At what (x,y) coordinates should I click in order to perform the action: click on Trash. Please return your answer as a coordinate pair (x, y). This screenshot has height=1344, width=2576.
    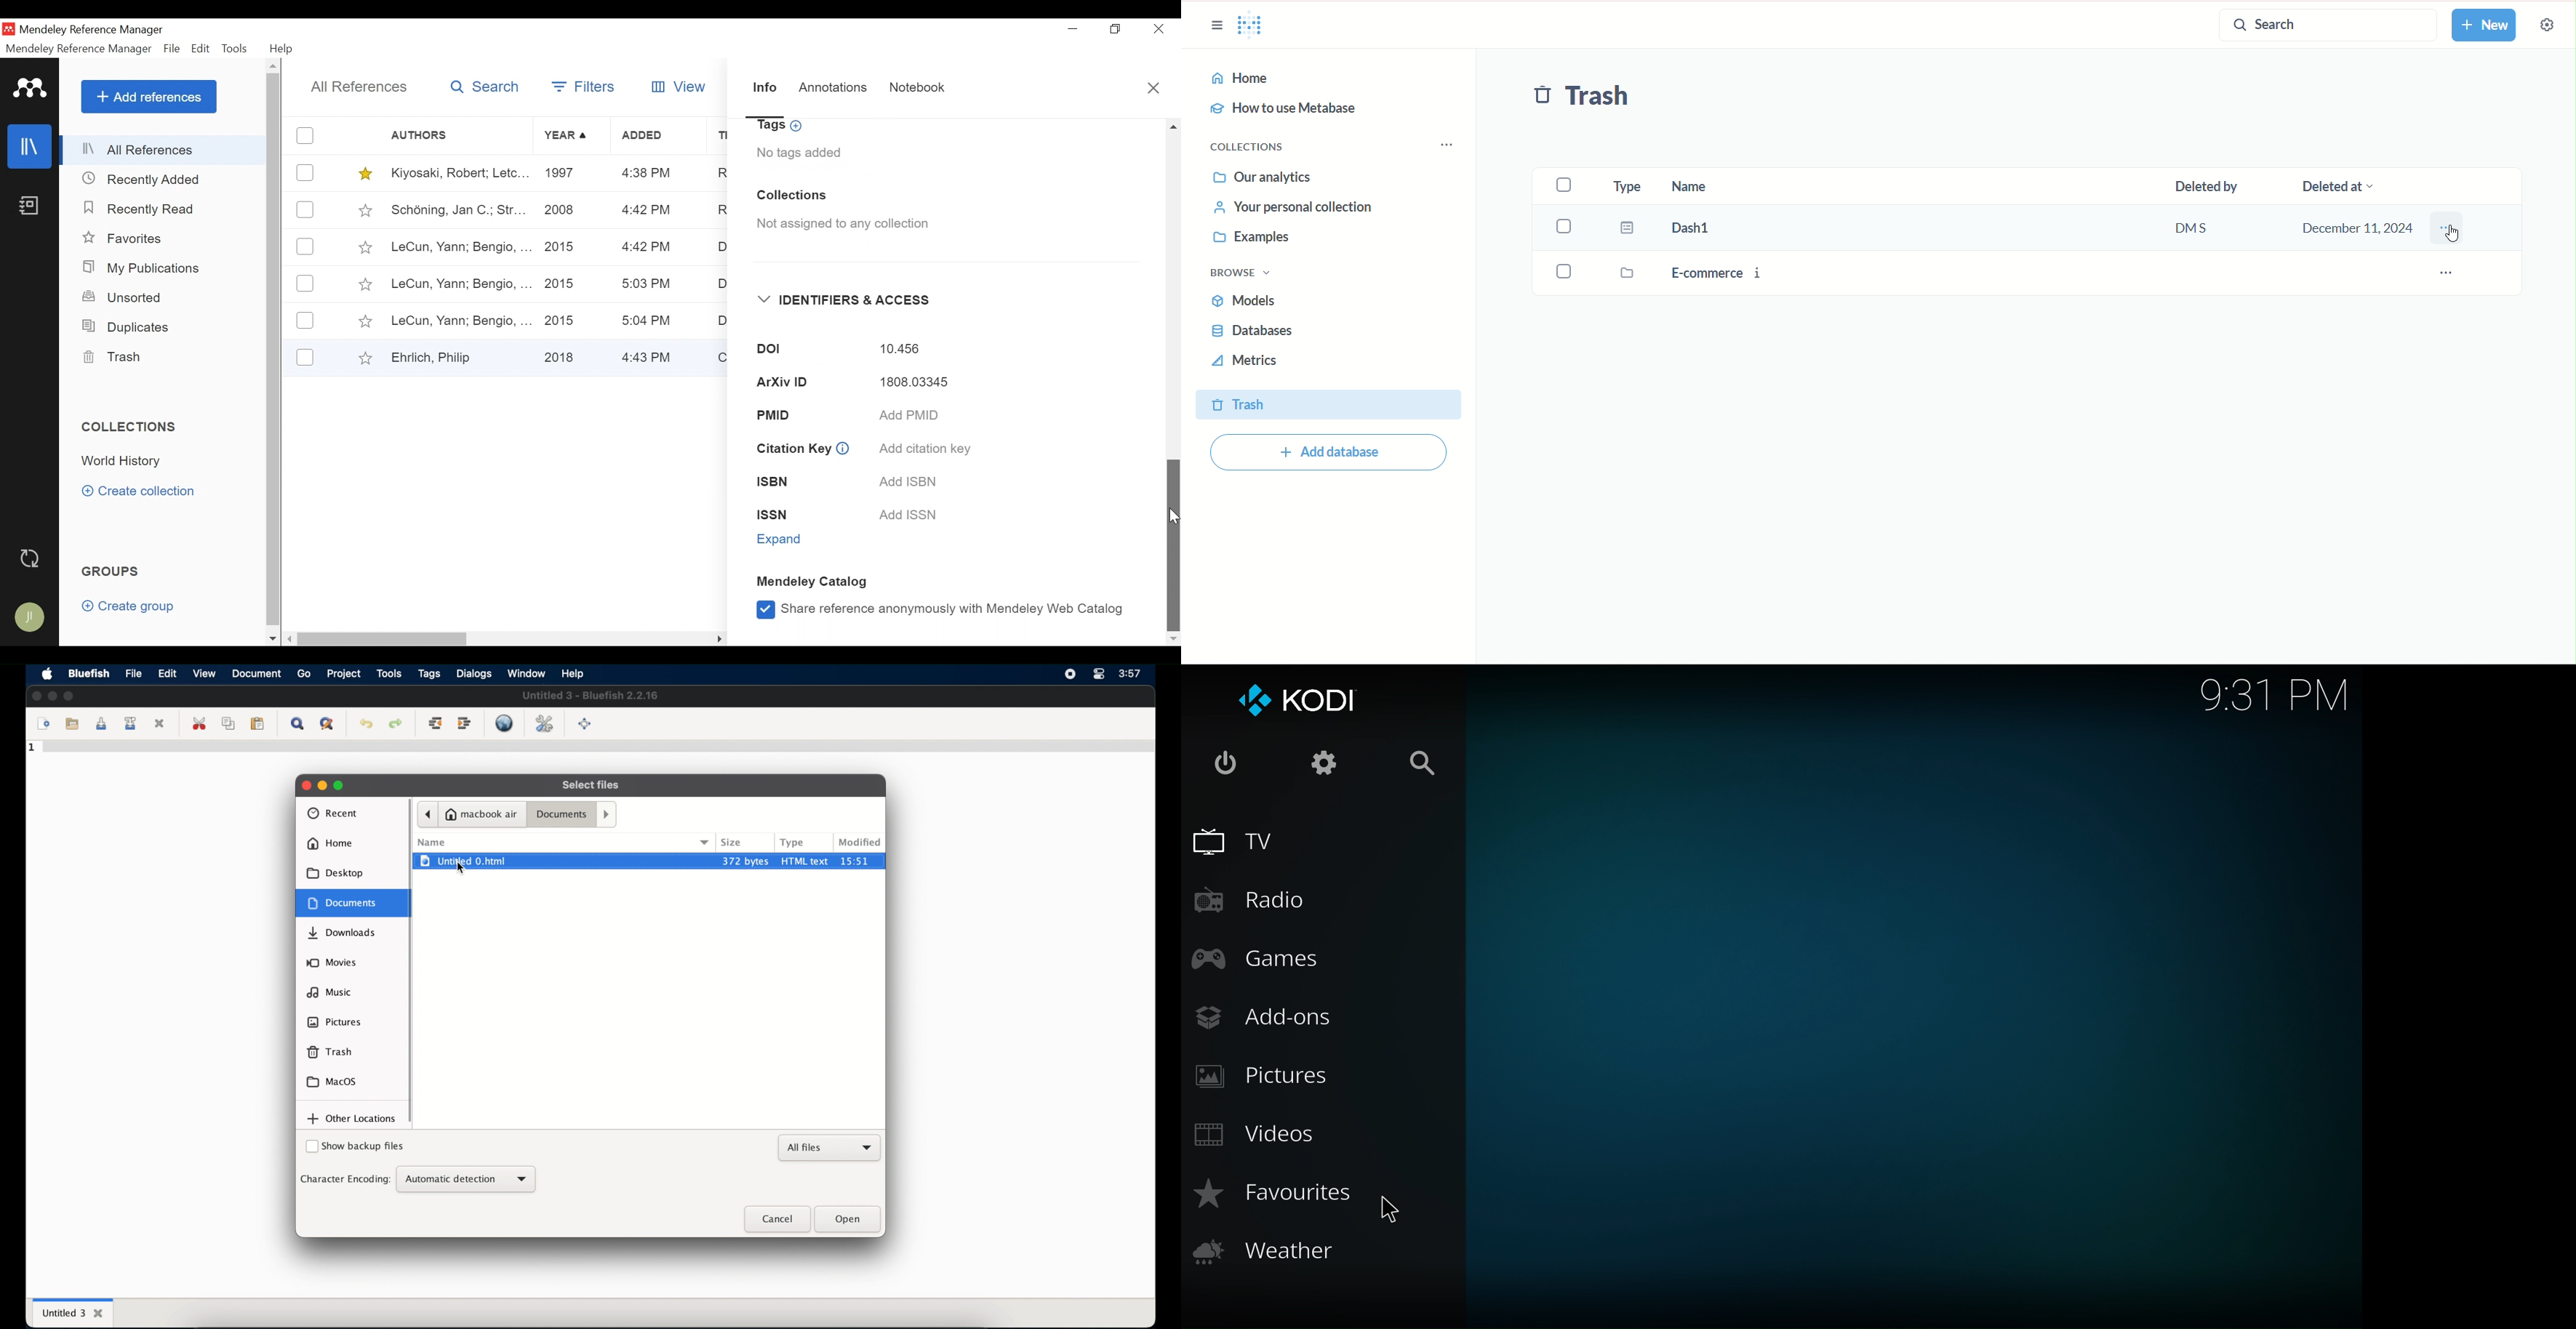
    Looking at the image, I should click on (115, 358).